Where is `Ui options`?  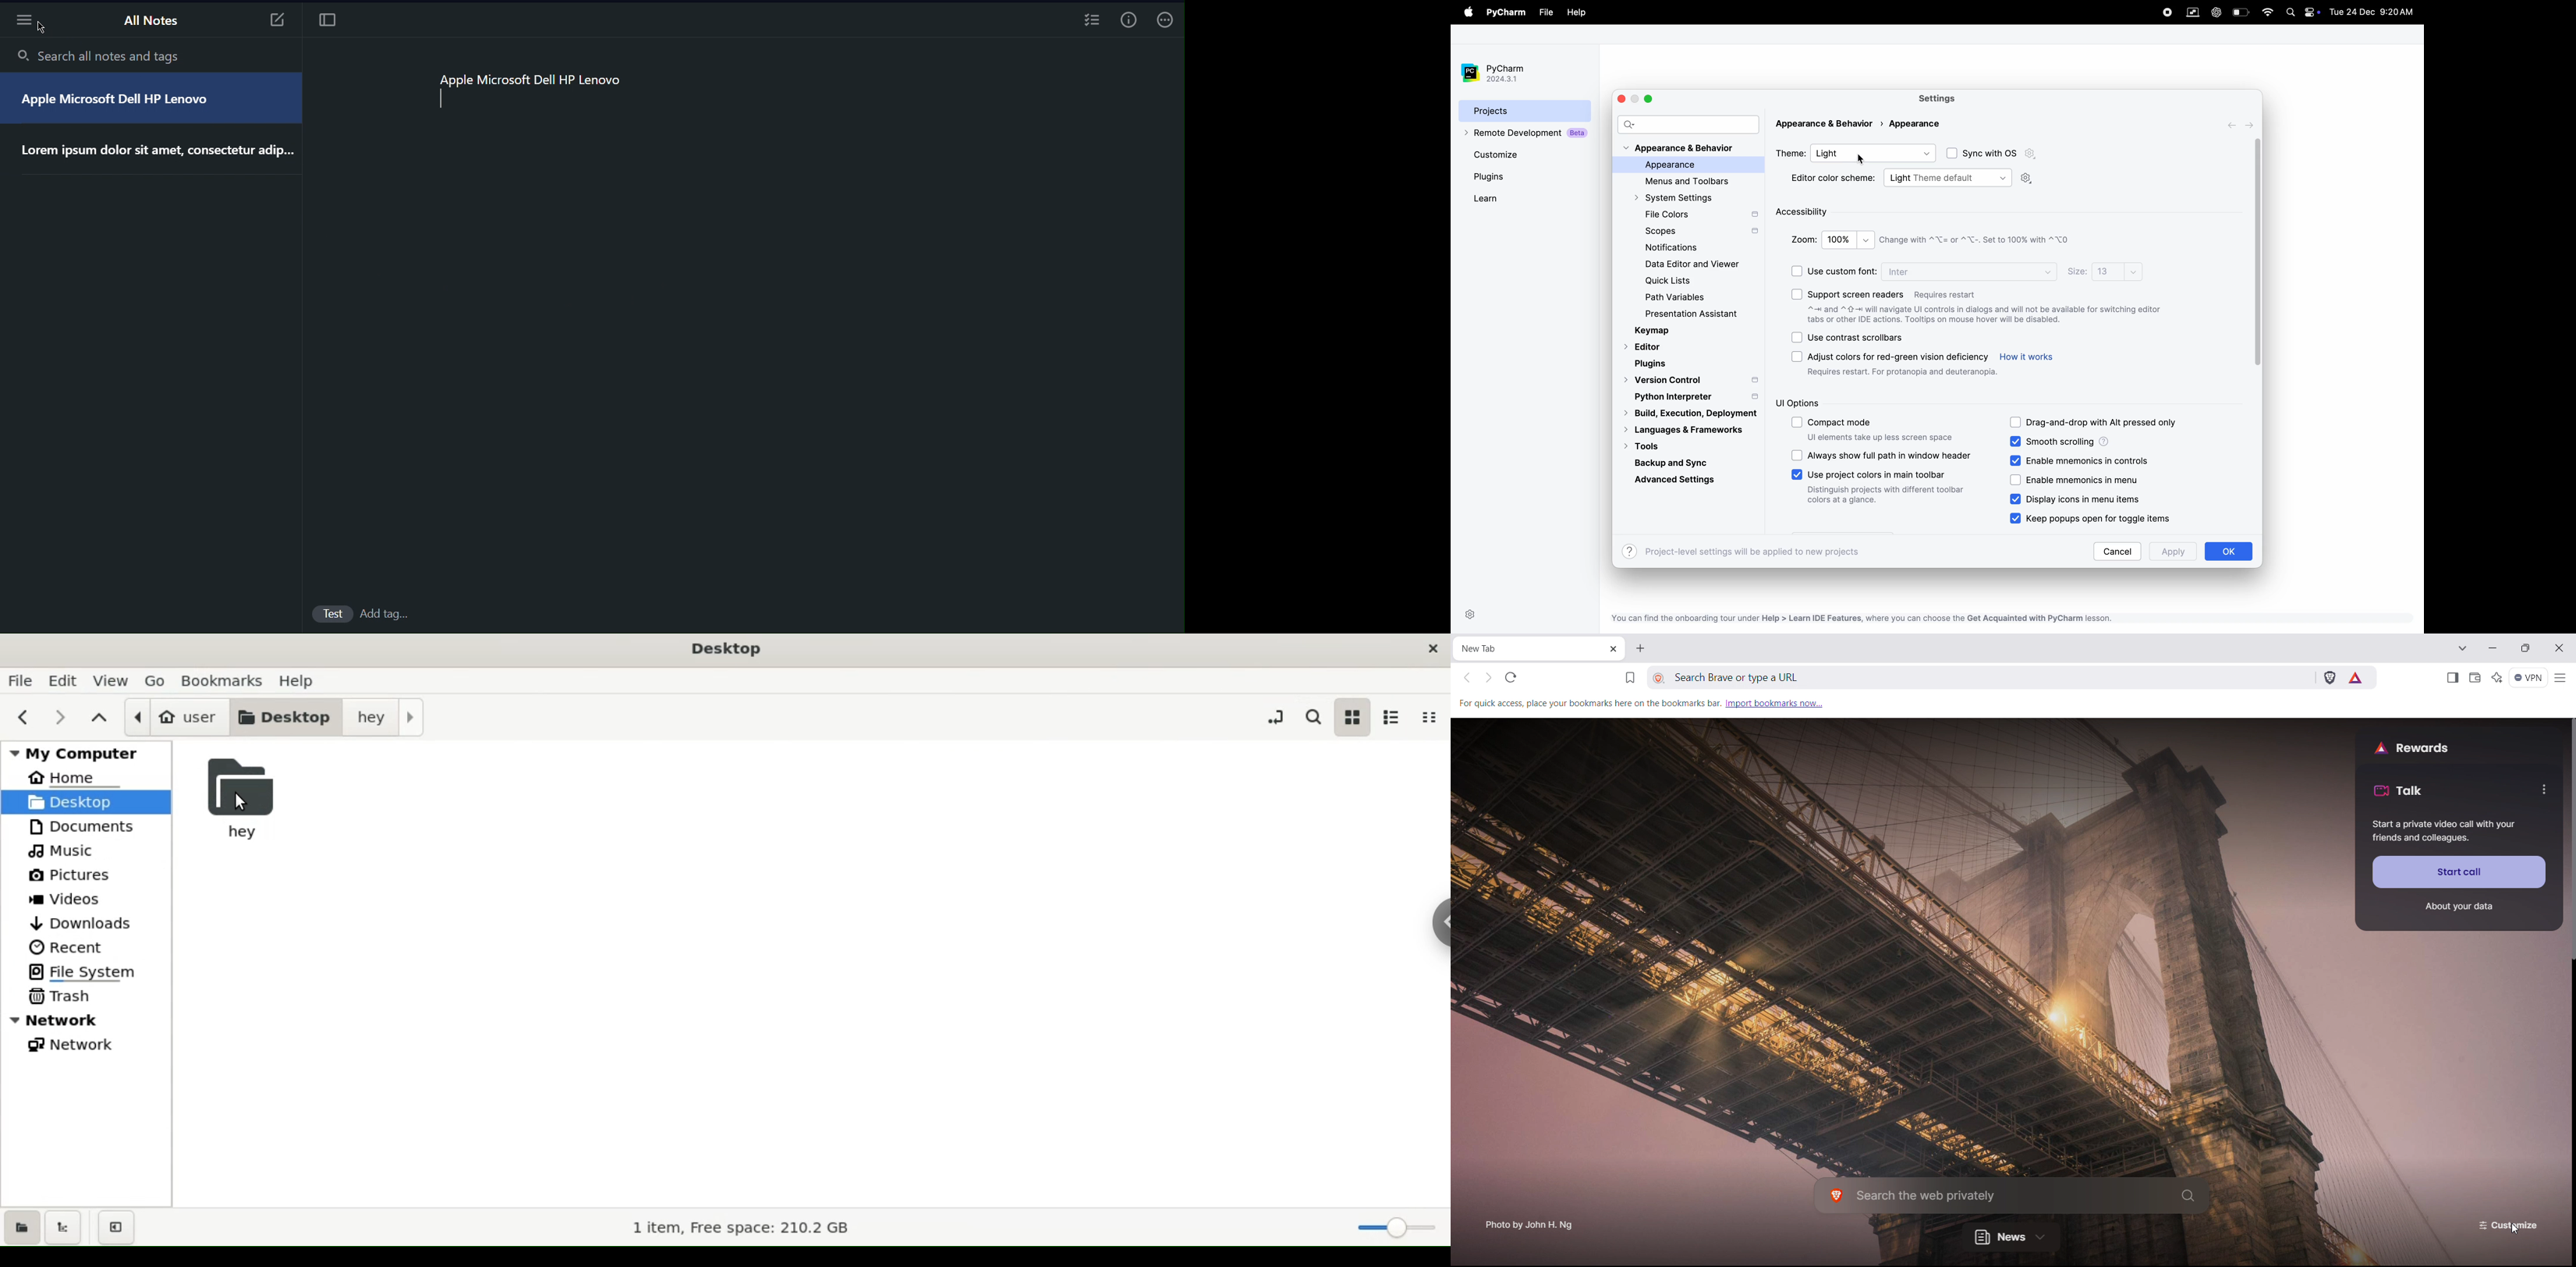 Ui options is located at coordinates (1829, 403).